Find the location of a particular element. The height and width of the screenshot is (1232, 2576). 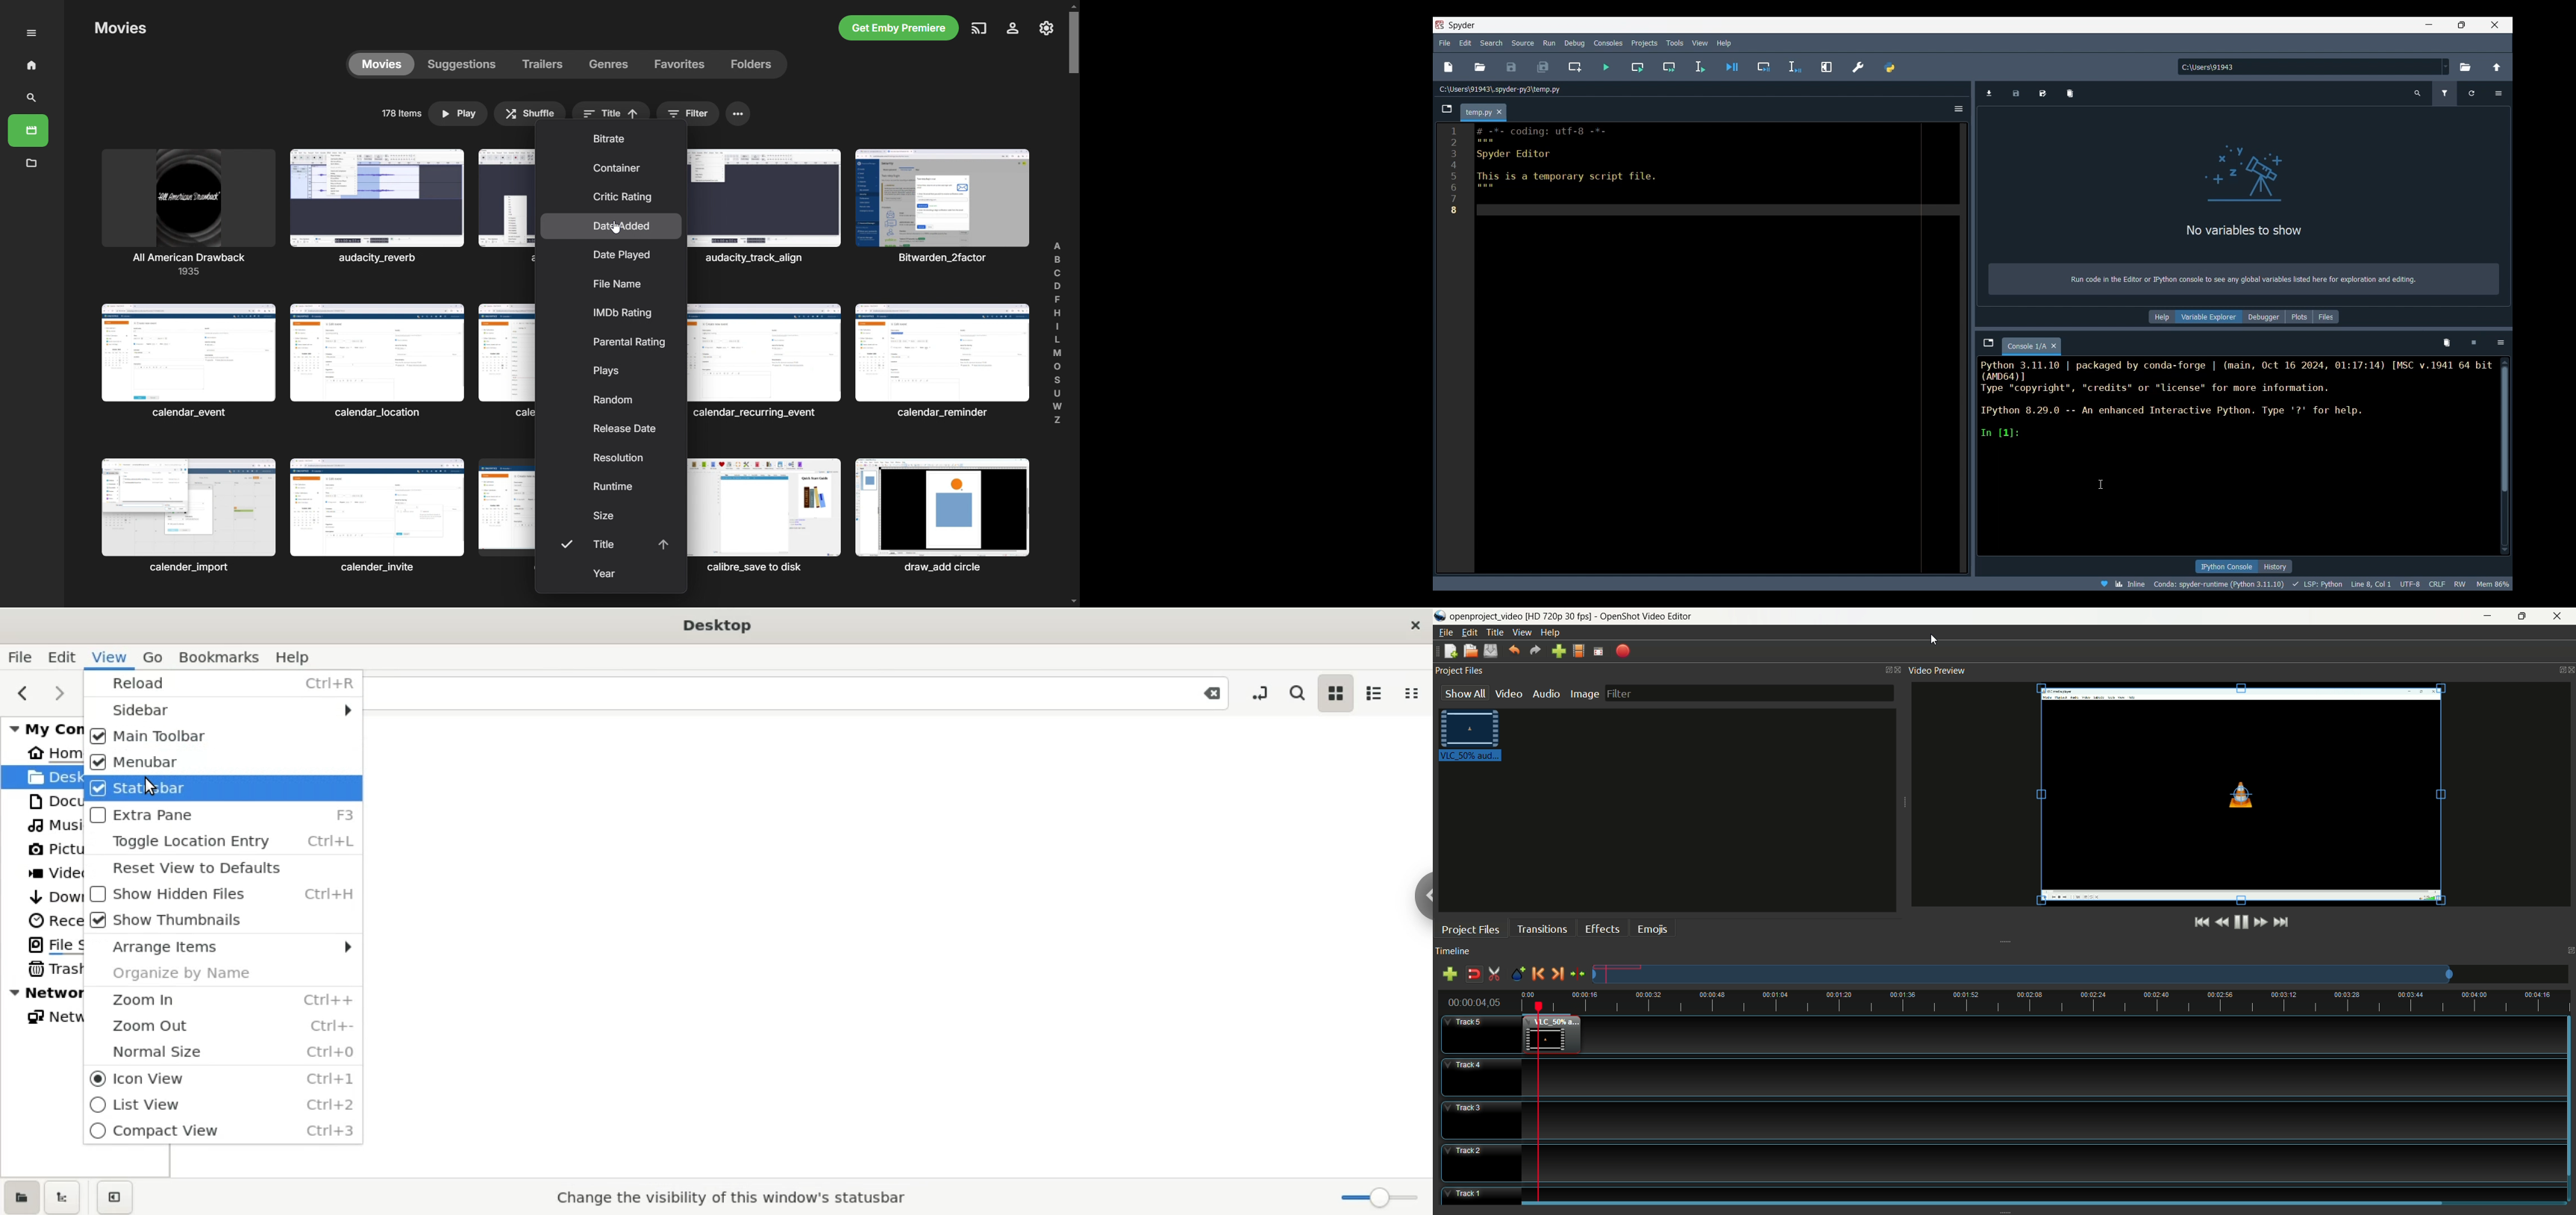

view is located at coordinates (1522, 633).